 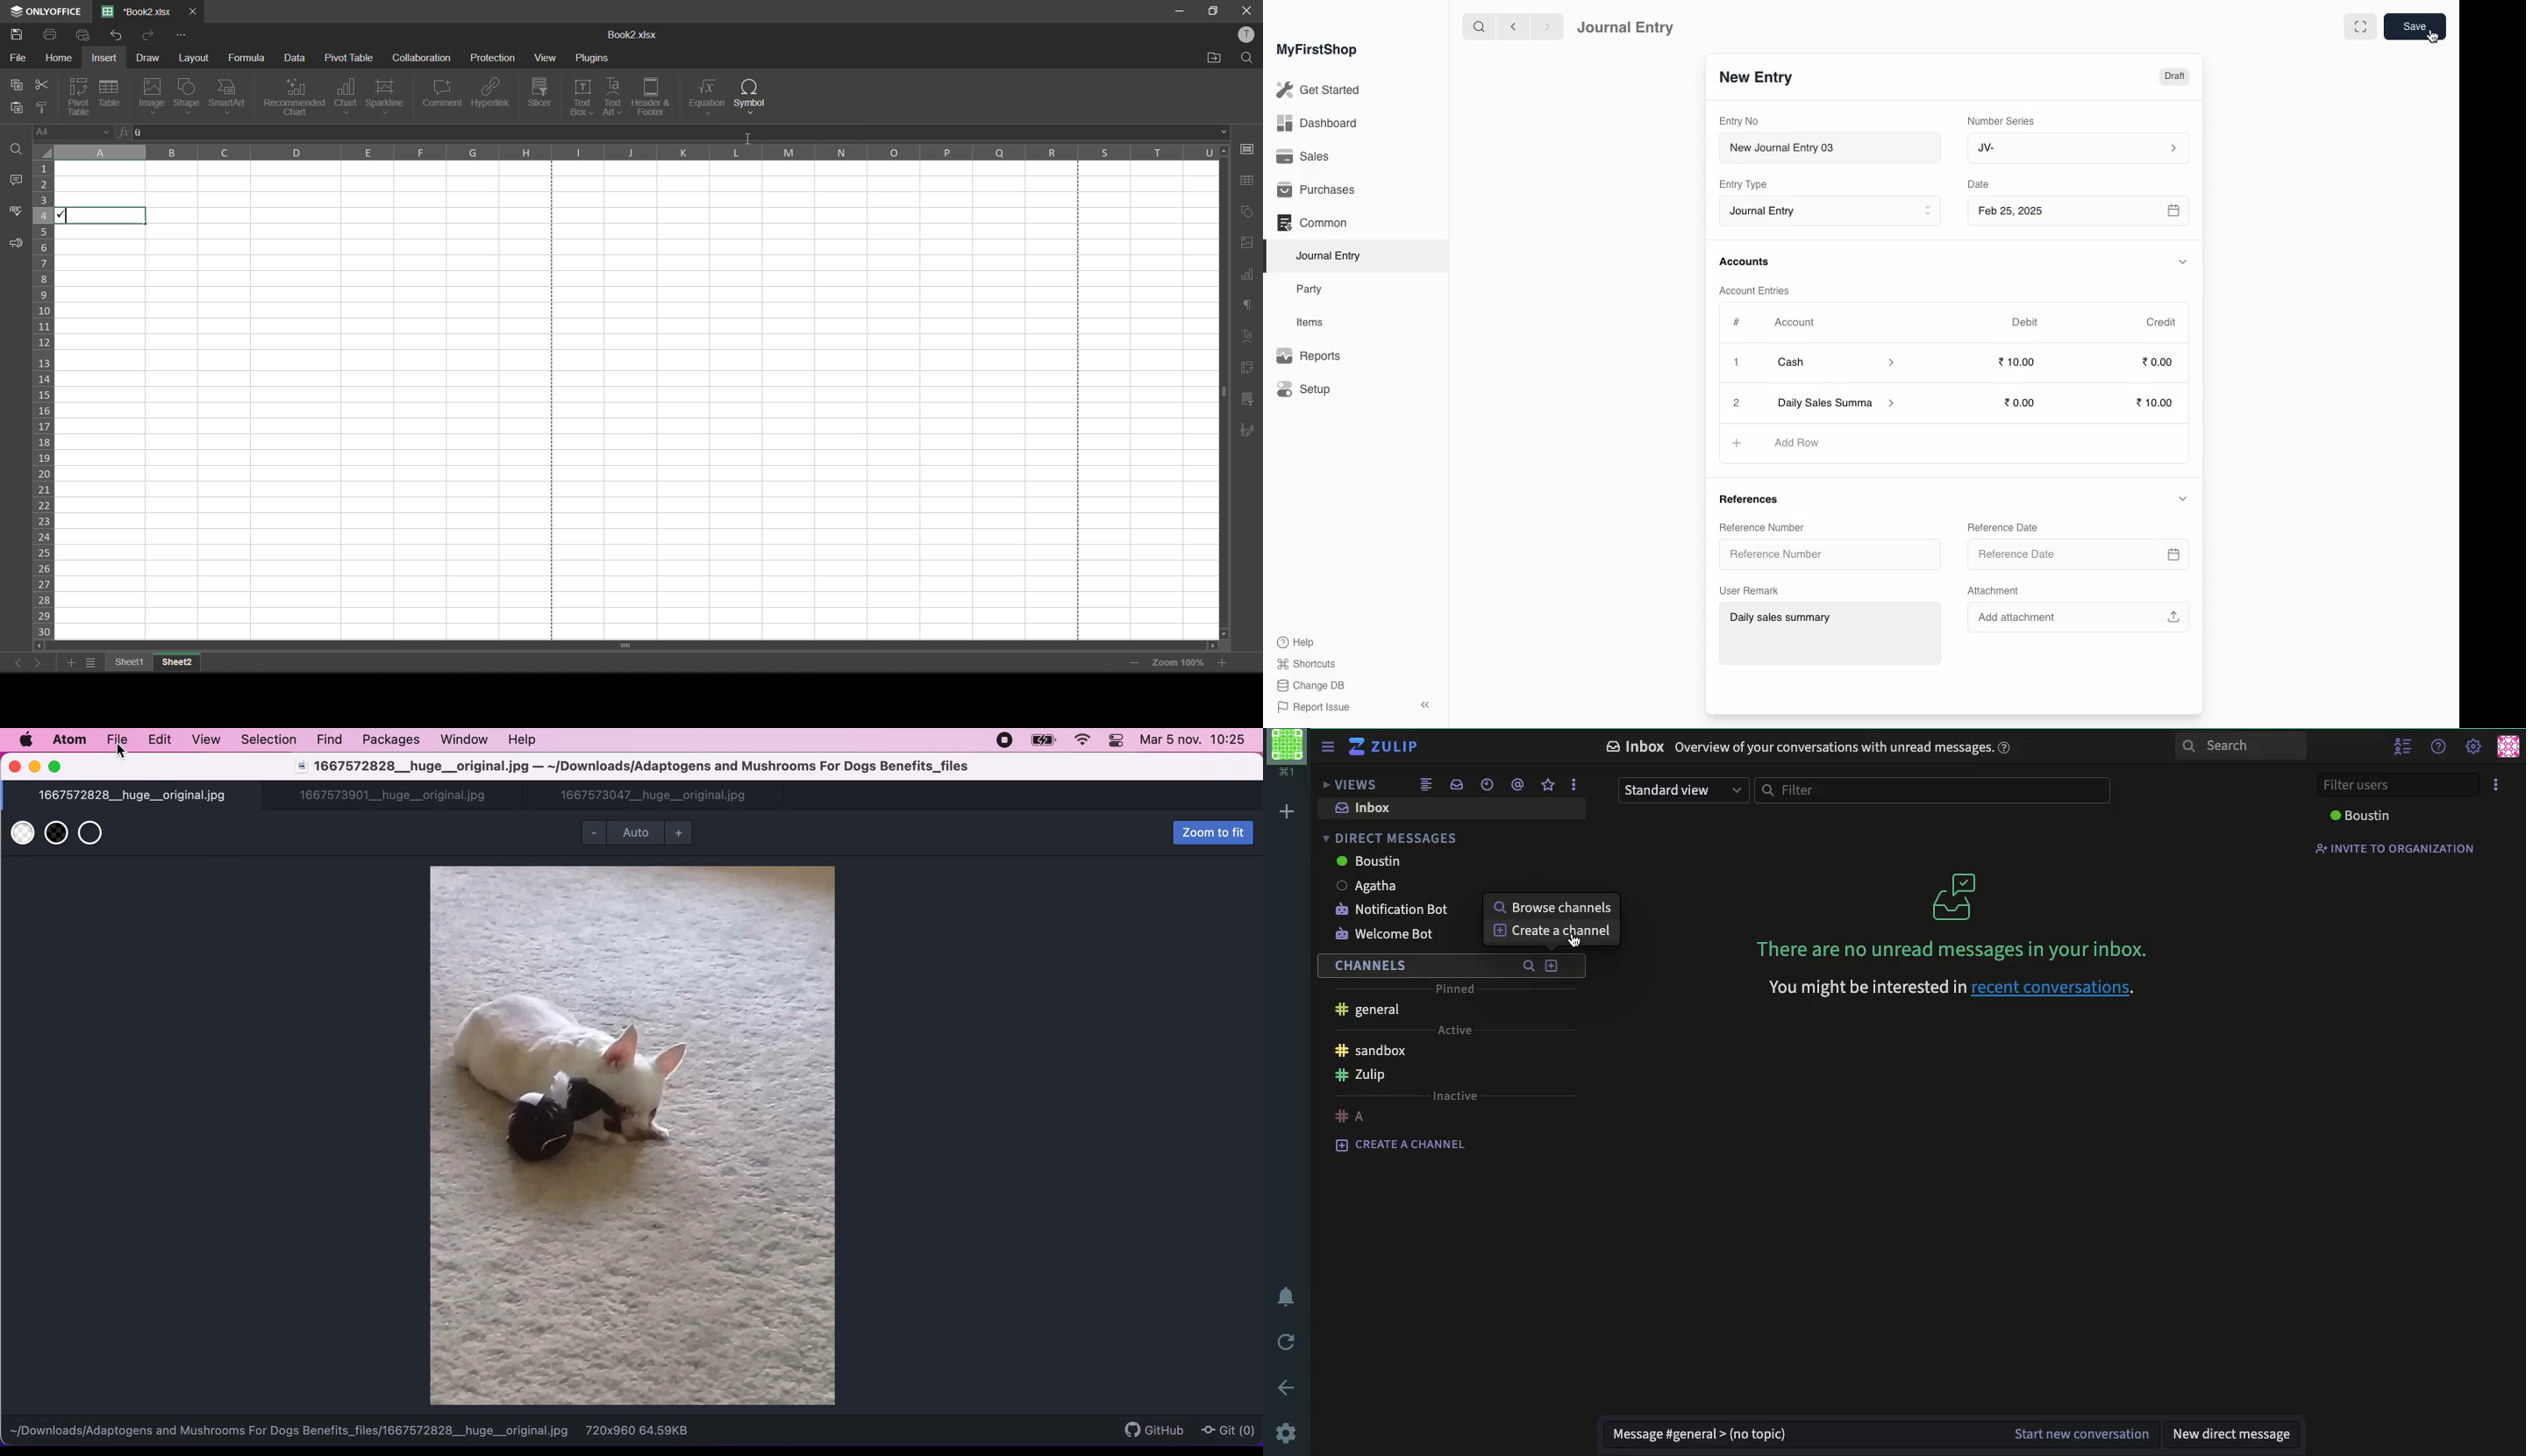 I want to click on cursor, so click(x=1577, y=943).